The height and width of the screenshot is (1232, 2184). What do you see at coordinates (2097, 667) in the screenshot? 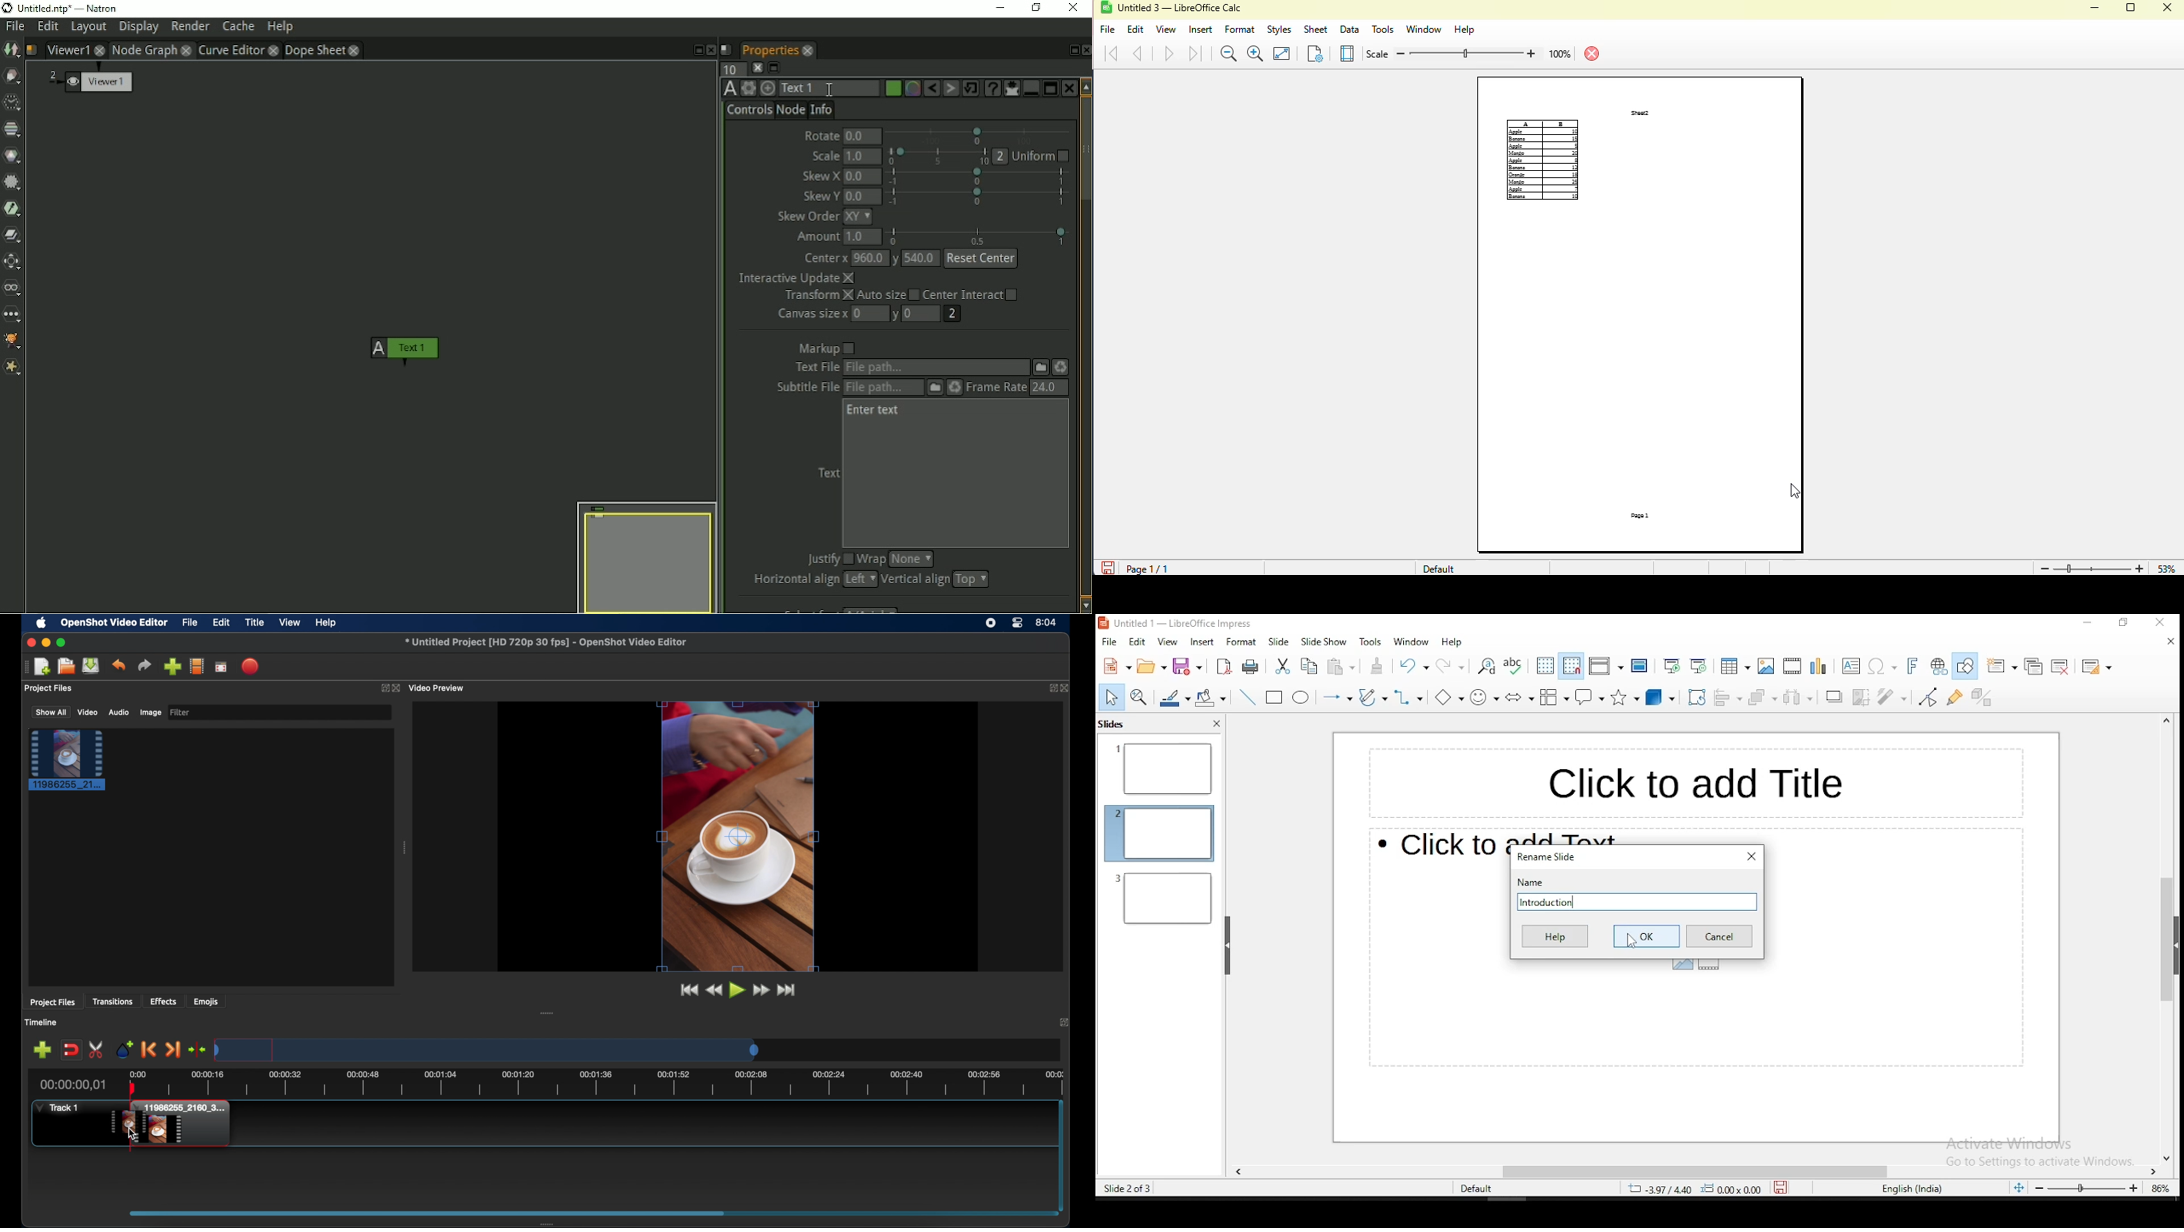
I see ` slide layout` at bounding box center [2097, 667].